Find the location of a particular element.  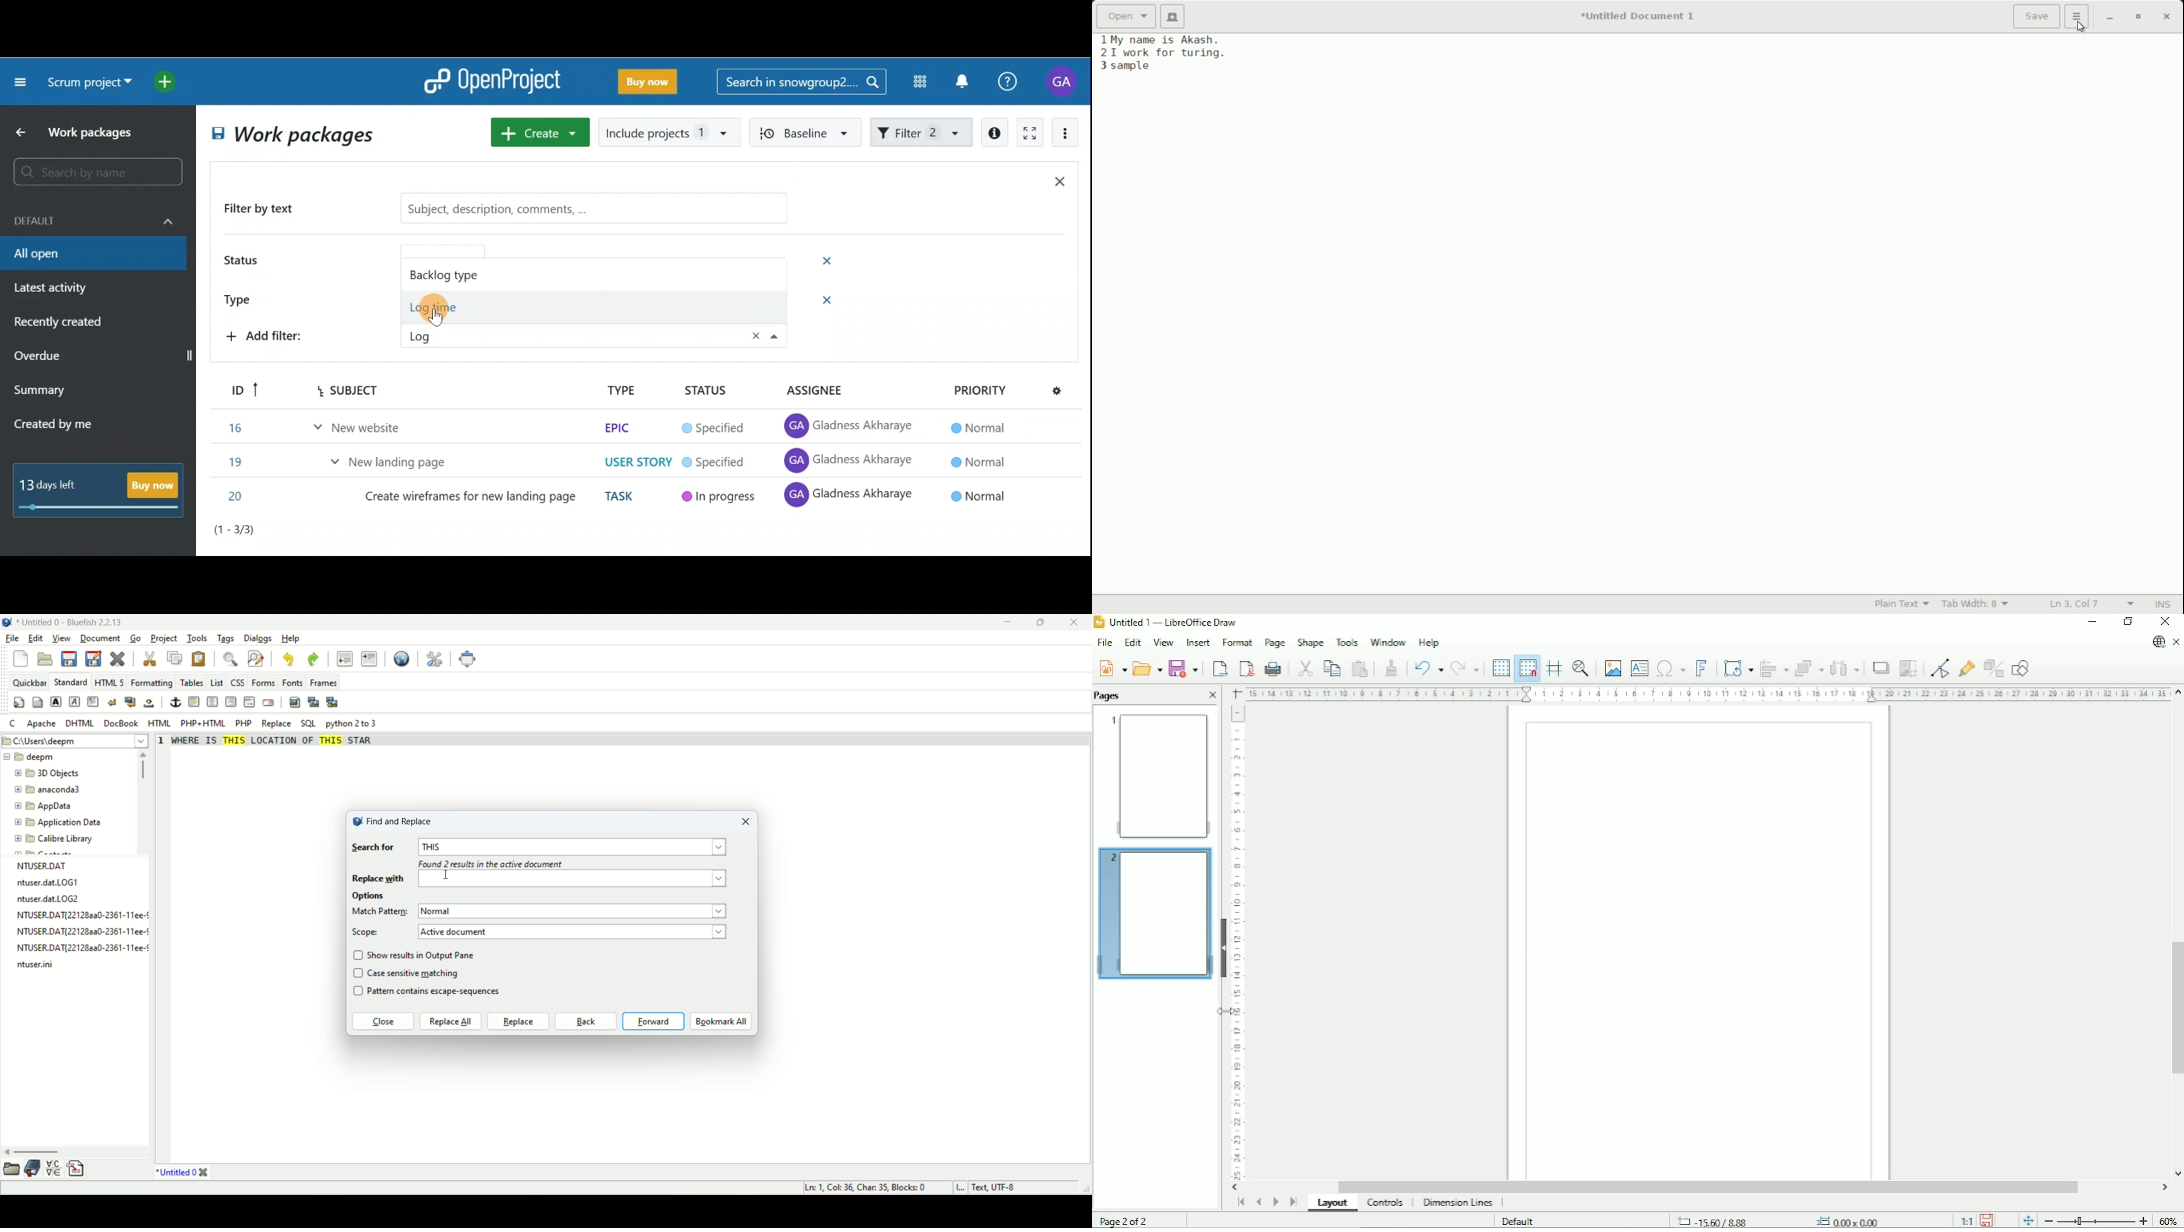

Crop image is located at coordinates (1908, 668).